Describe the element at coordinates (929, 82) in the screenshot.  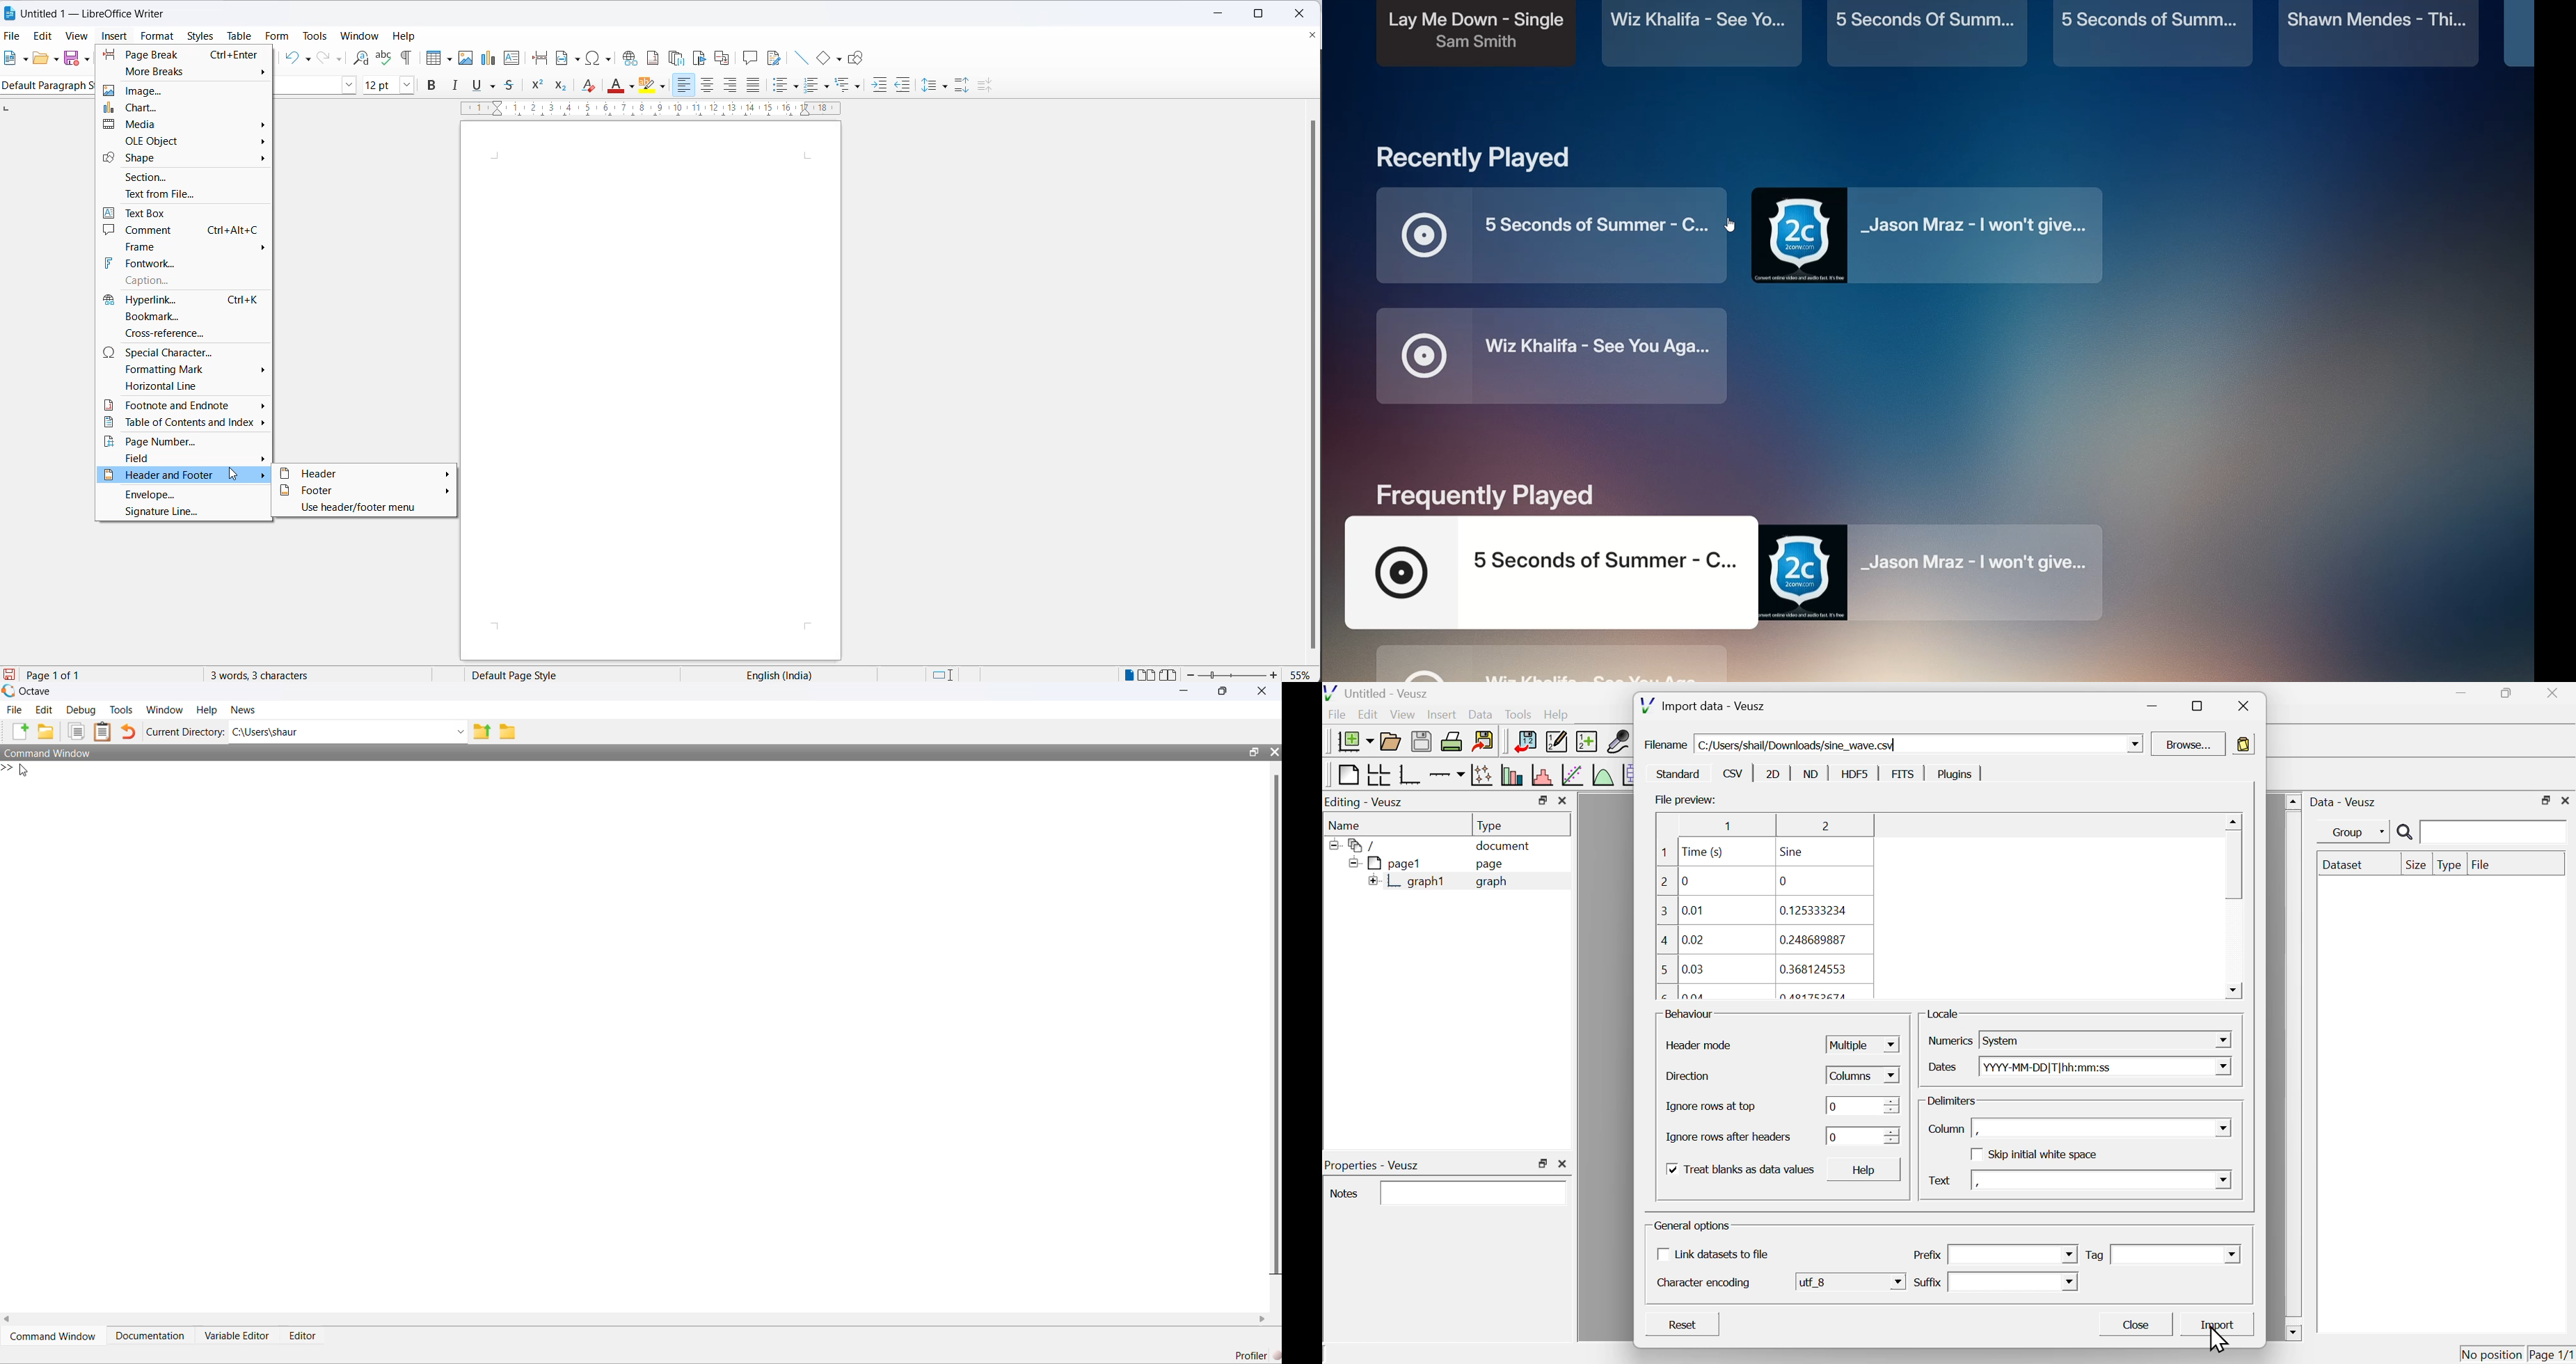
I see `line spacing` at that location.